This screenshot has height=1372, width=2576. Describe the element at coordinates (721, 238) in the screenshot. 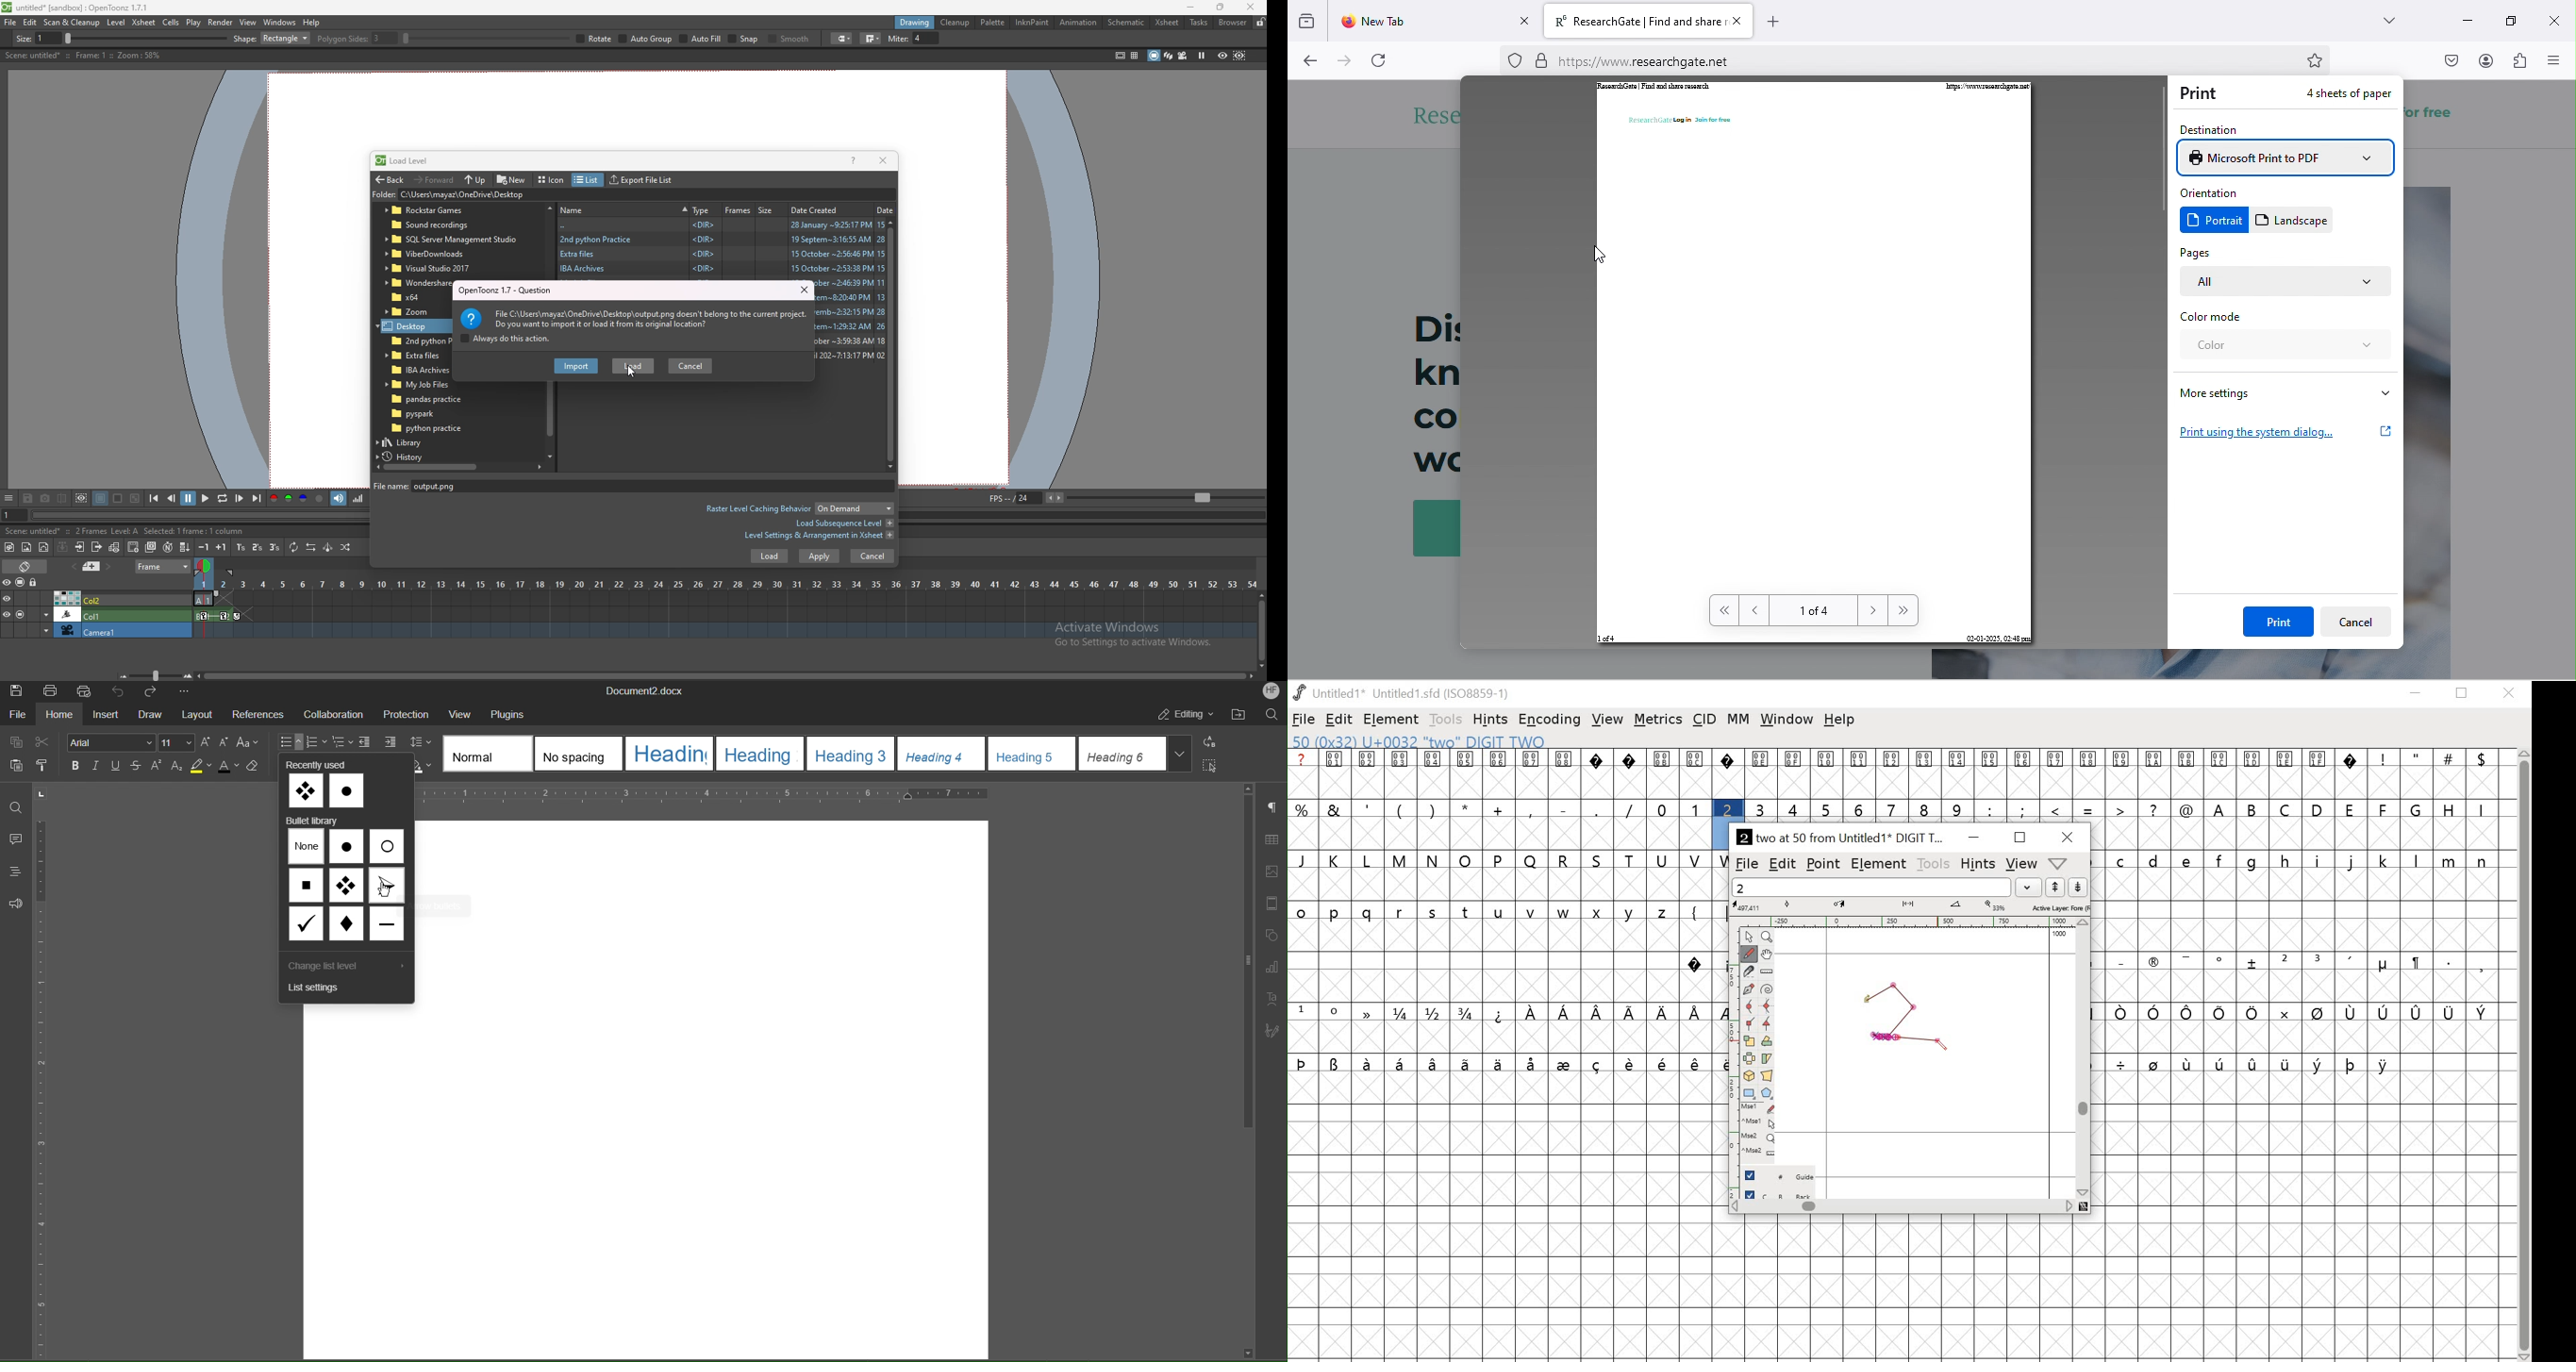

I see `folder` at that location.